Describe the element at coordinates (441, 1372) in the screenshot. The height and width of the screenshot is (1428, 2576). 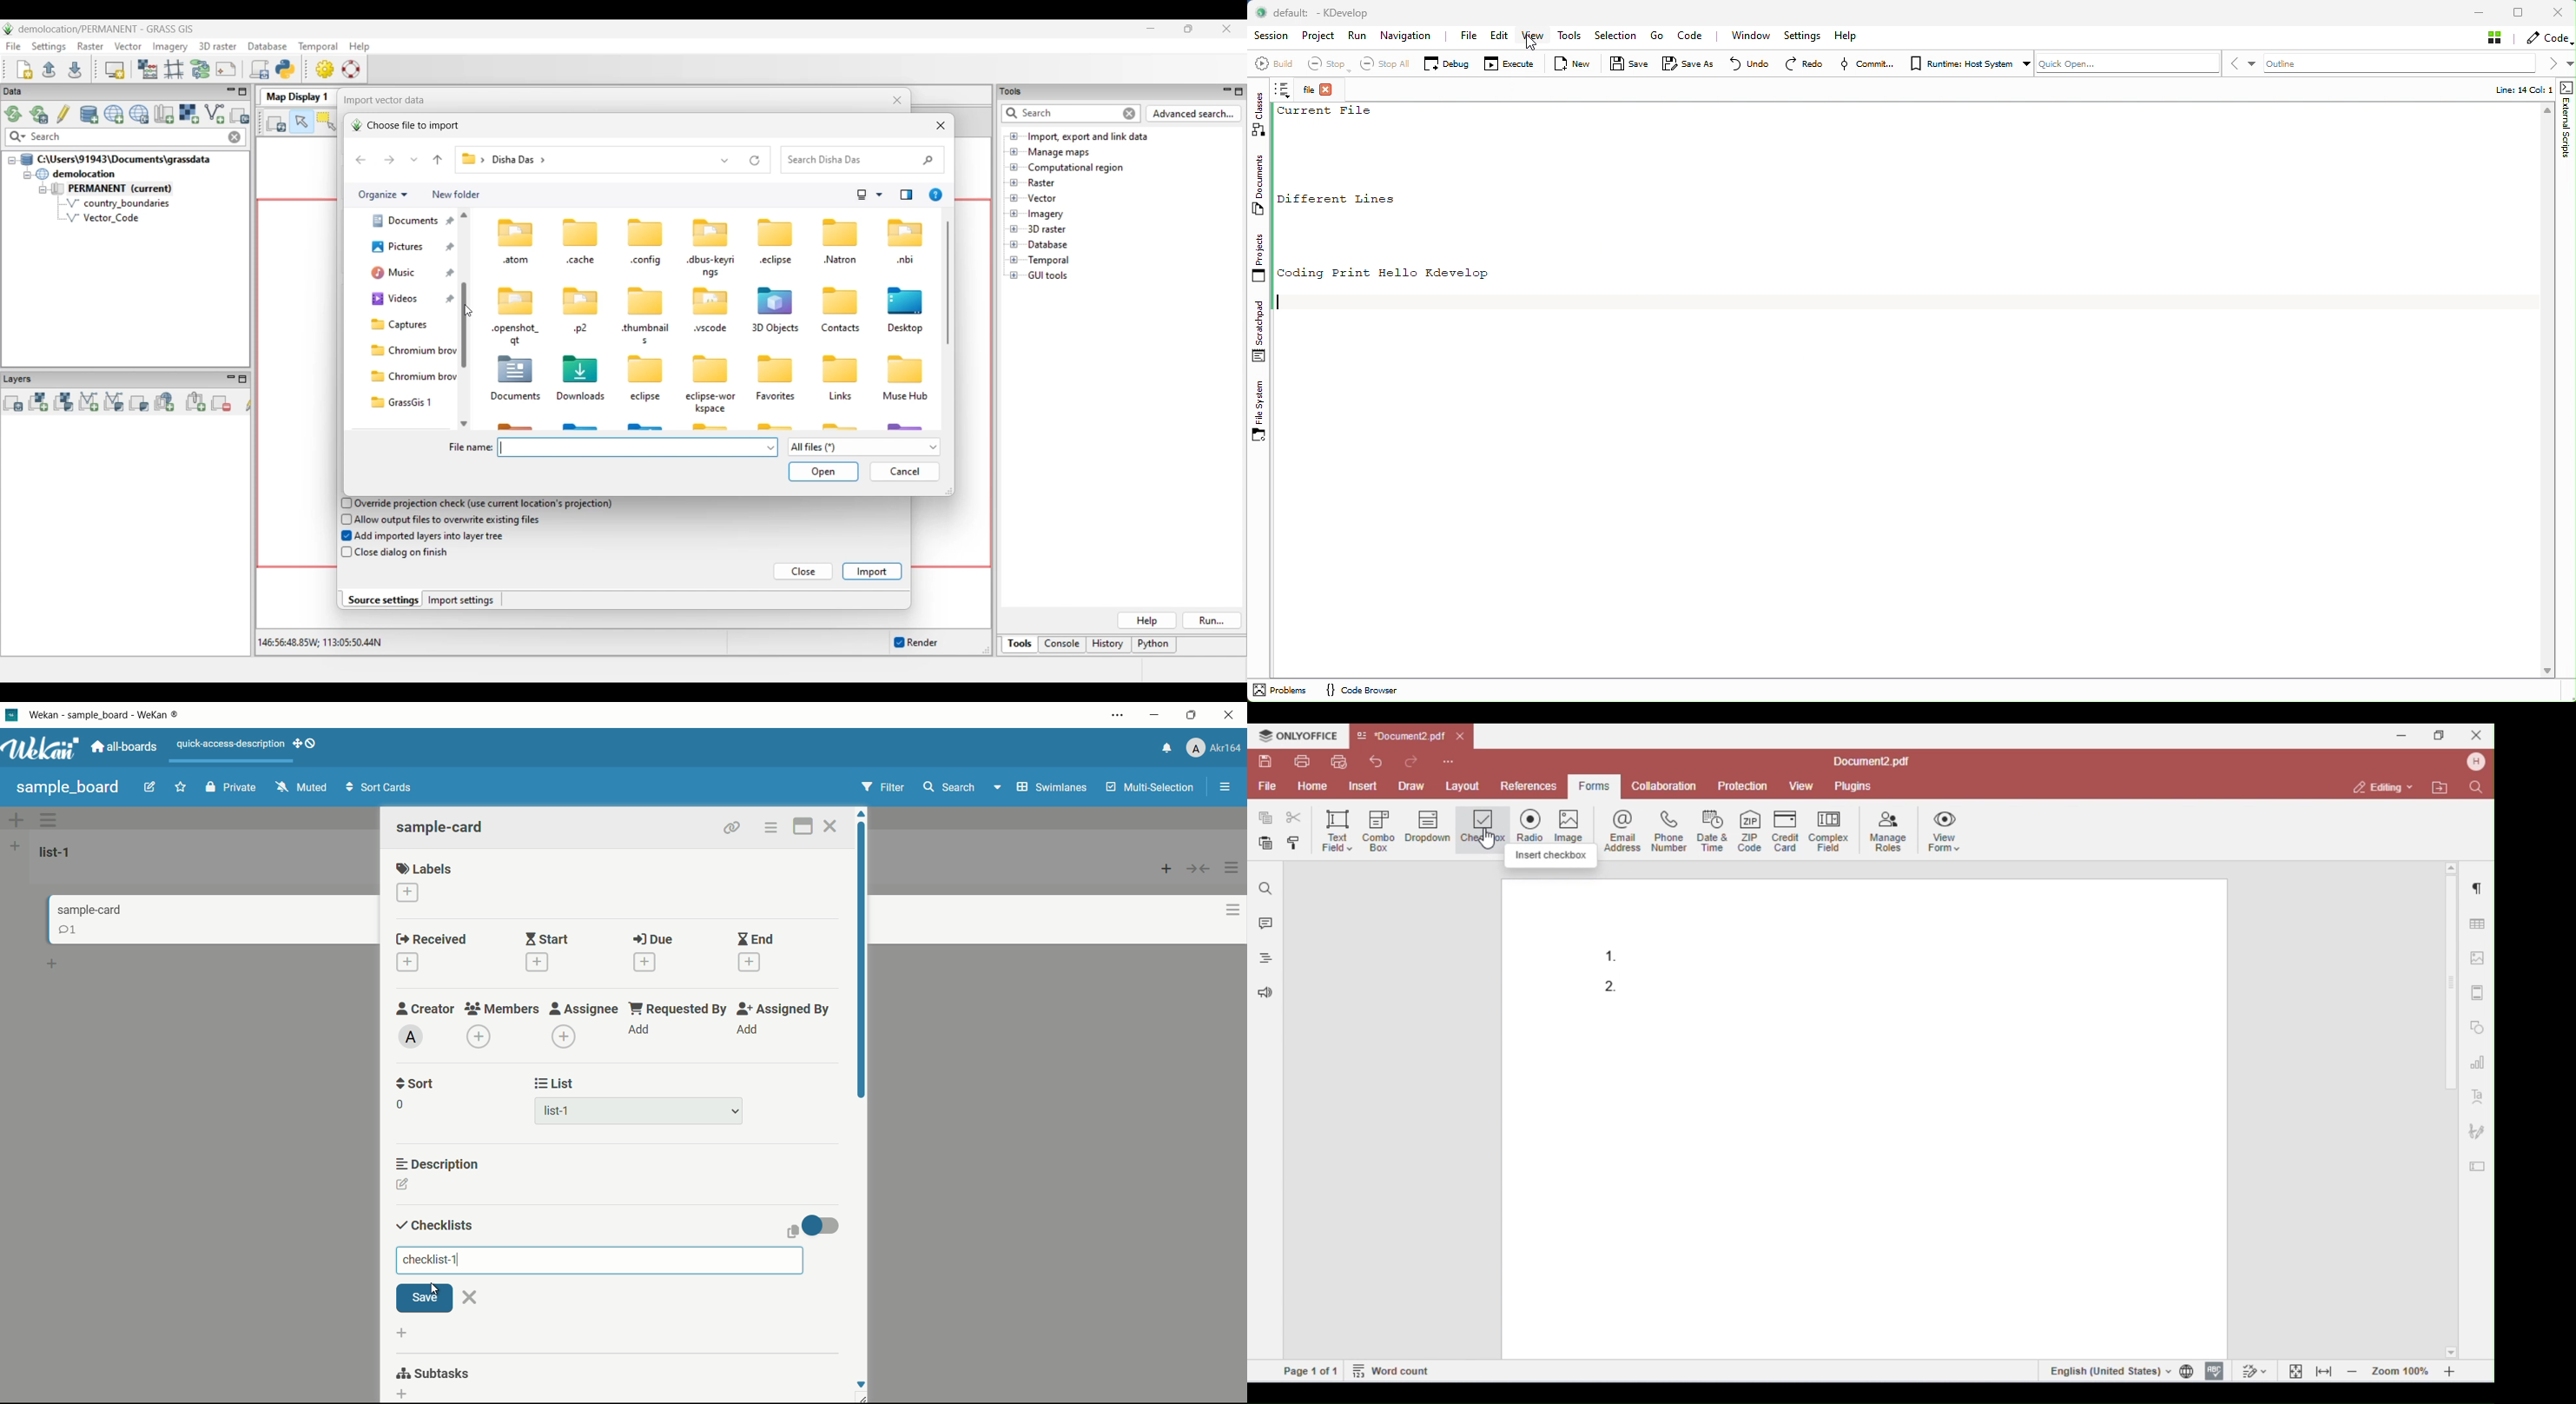
I see `Subtasks` at that location.